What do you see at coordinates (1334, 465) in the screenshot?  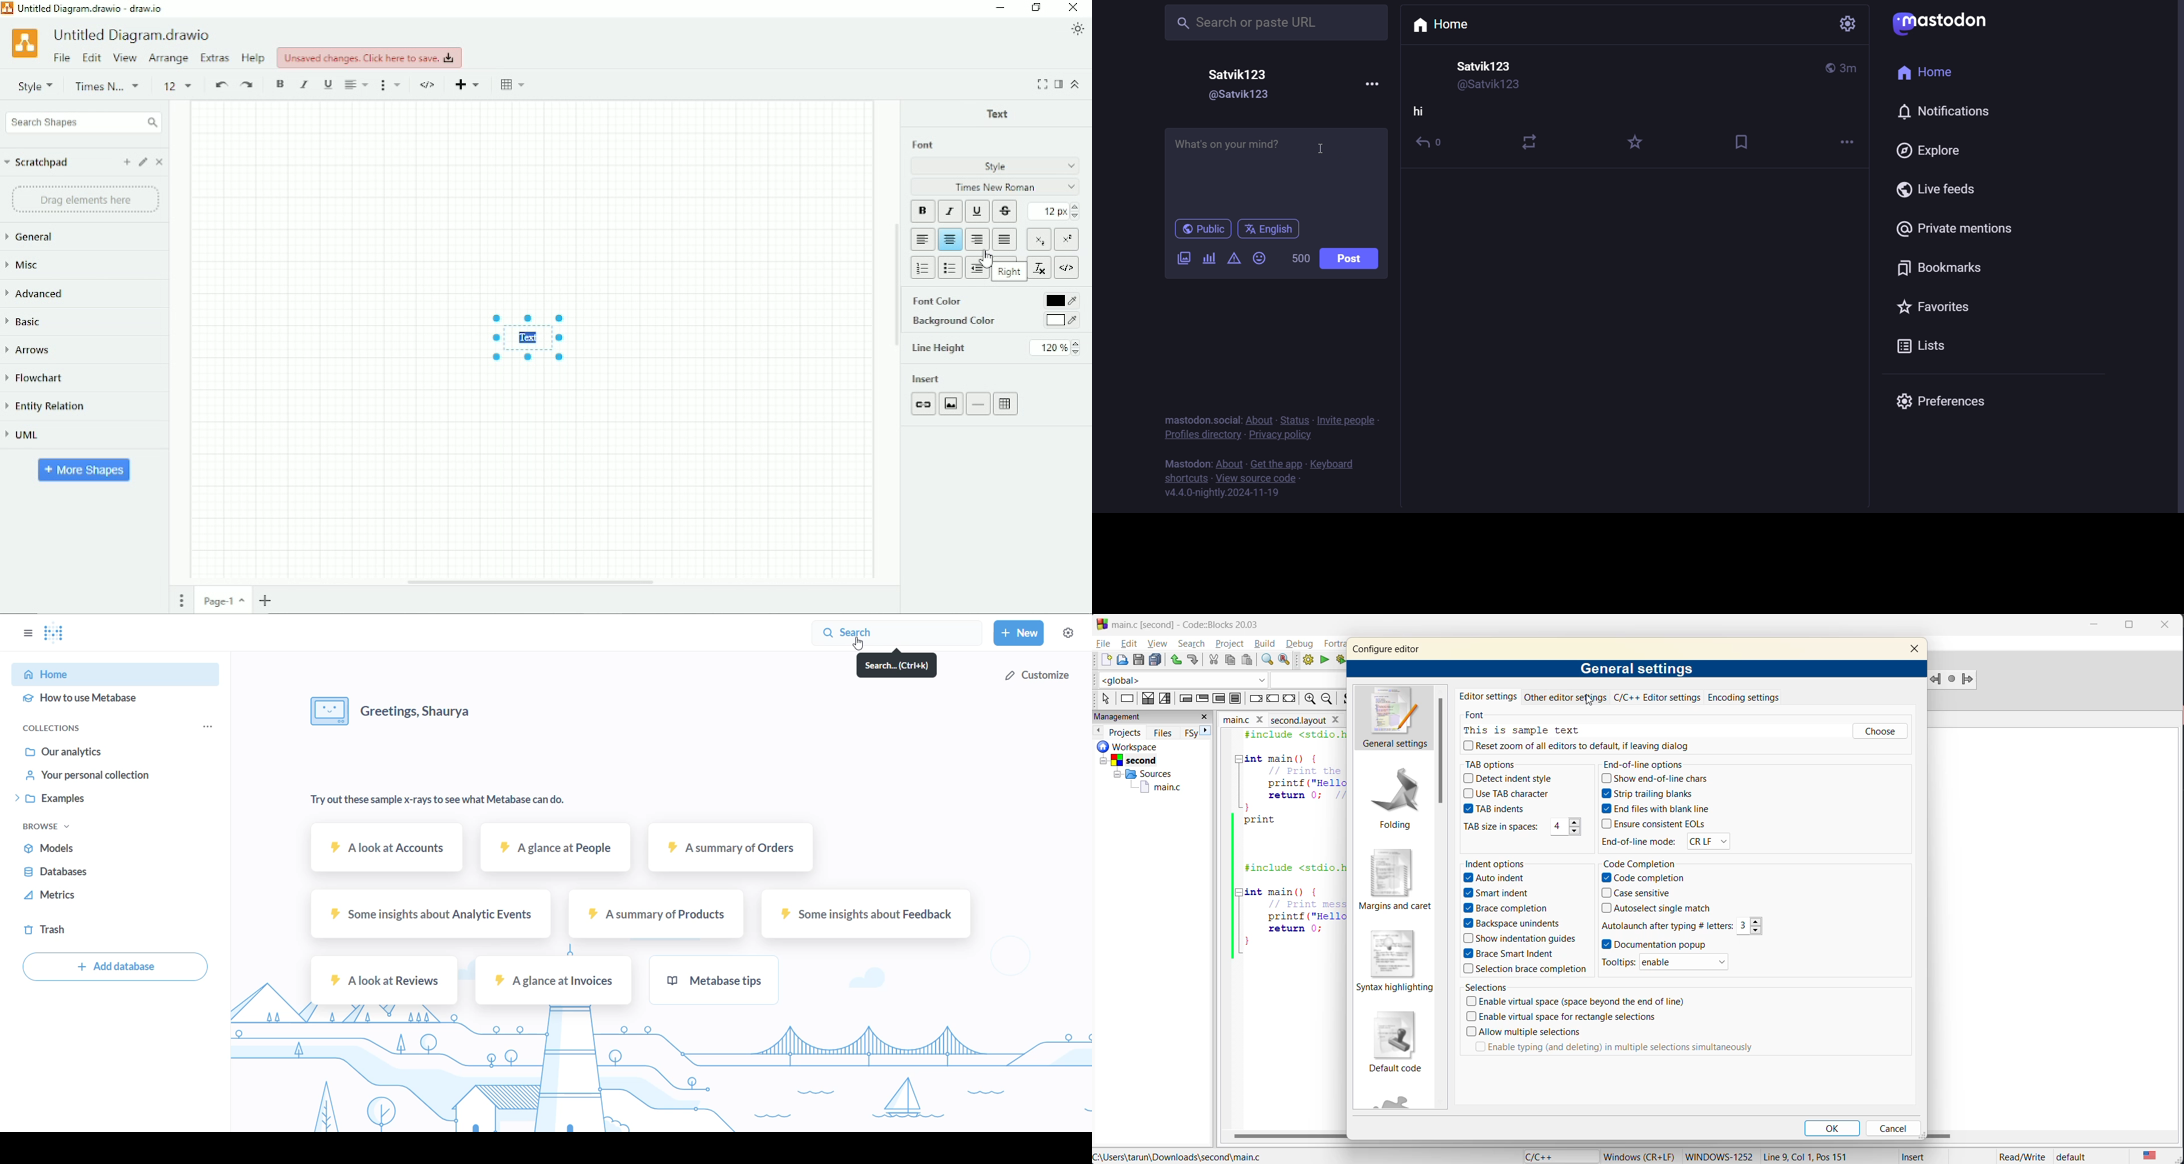 I see `keyboard` at bounding box center [1334, 465].